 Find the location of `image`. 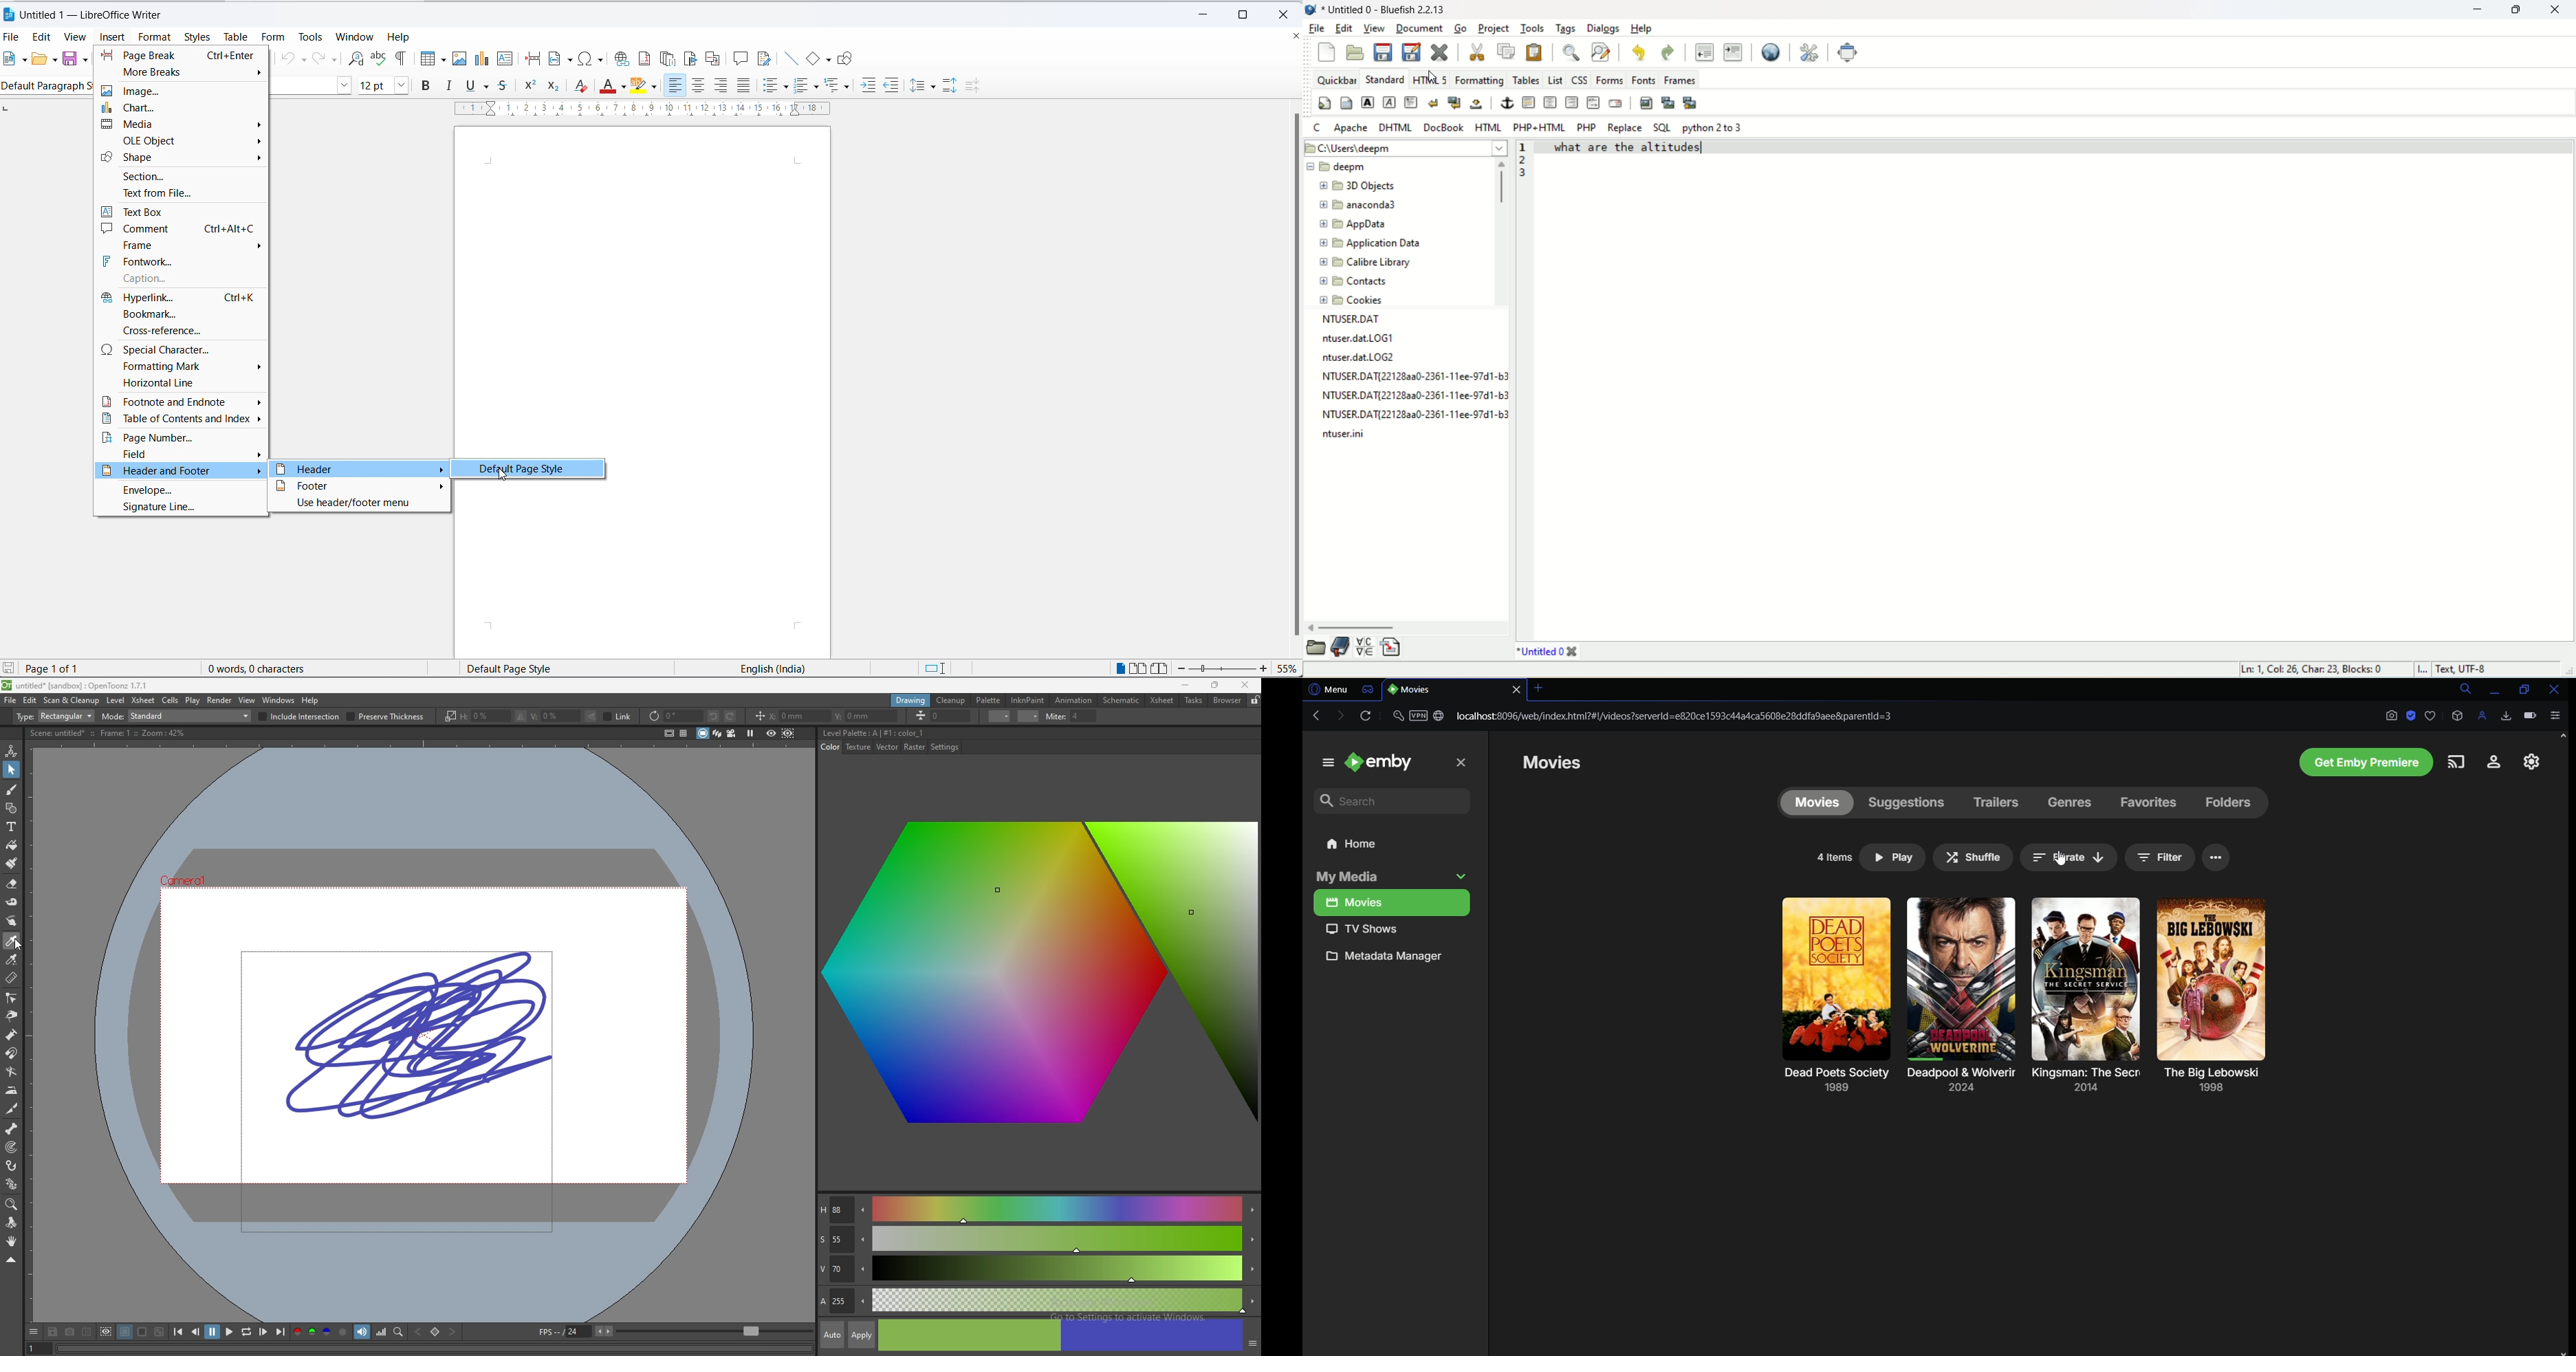

image is located at coordinates (184, 91).